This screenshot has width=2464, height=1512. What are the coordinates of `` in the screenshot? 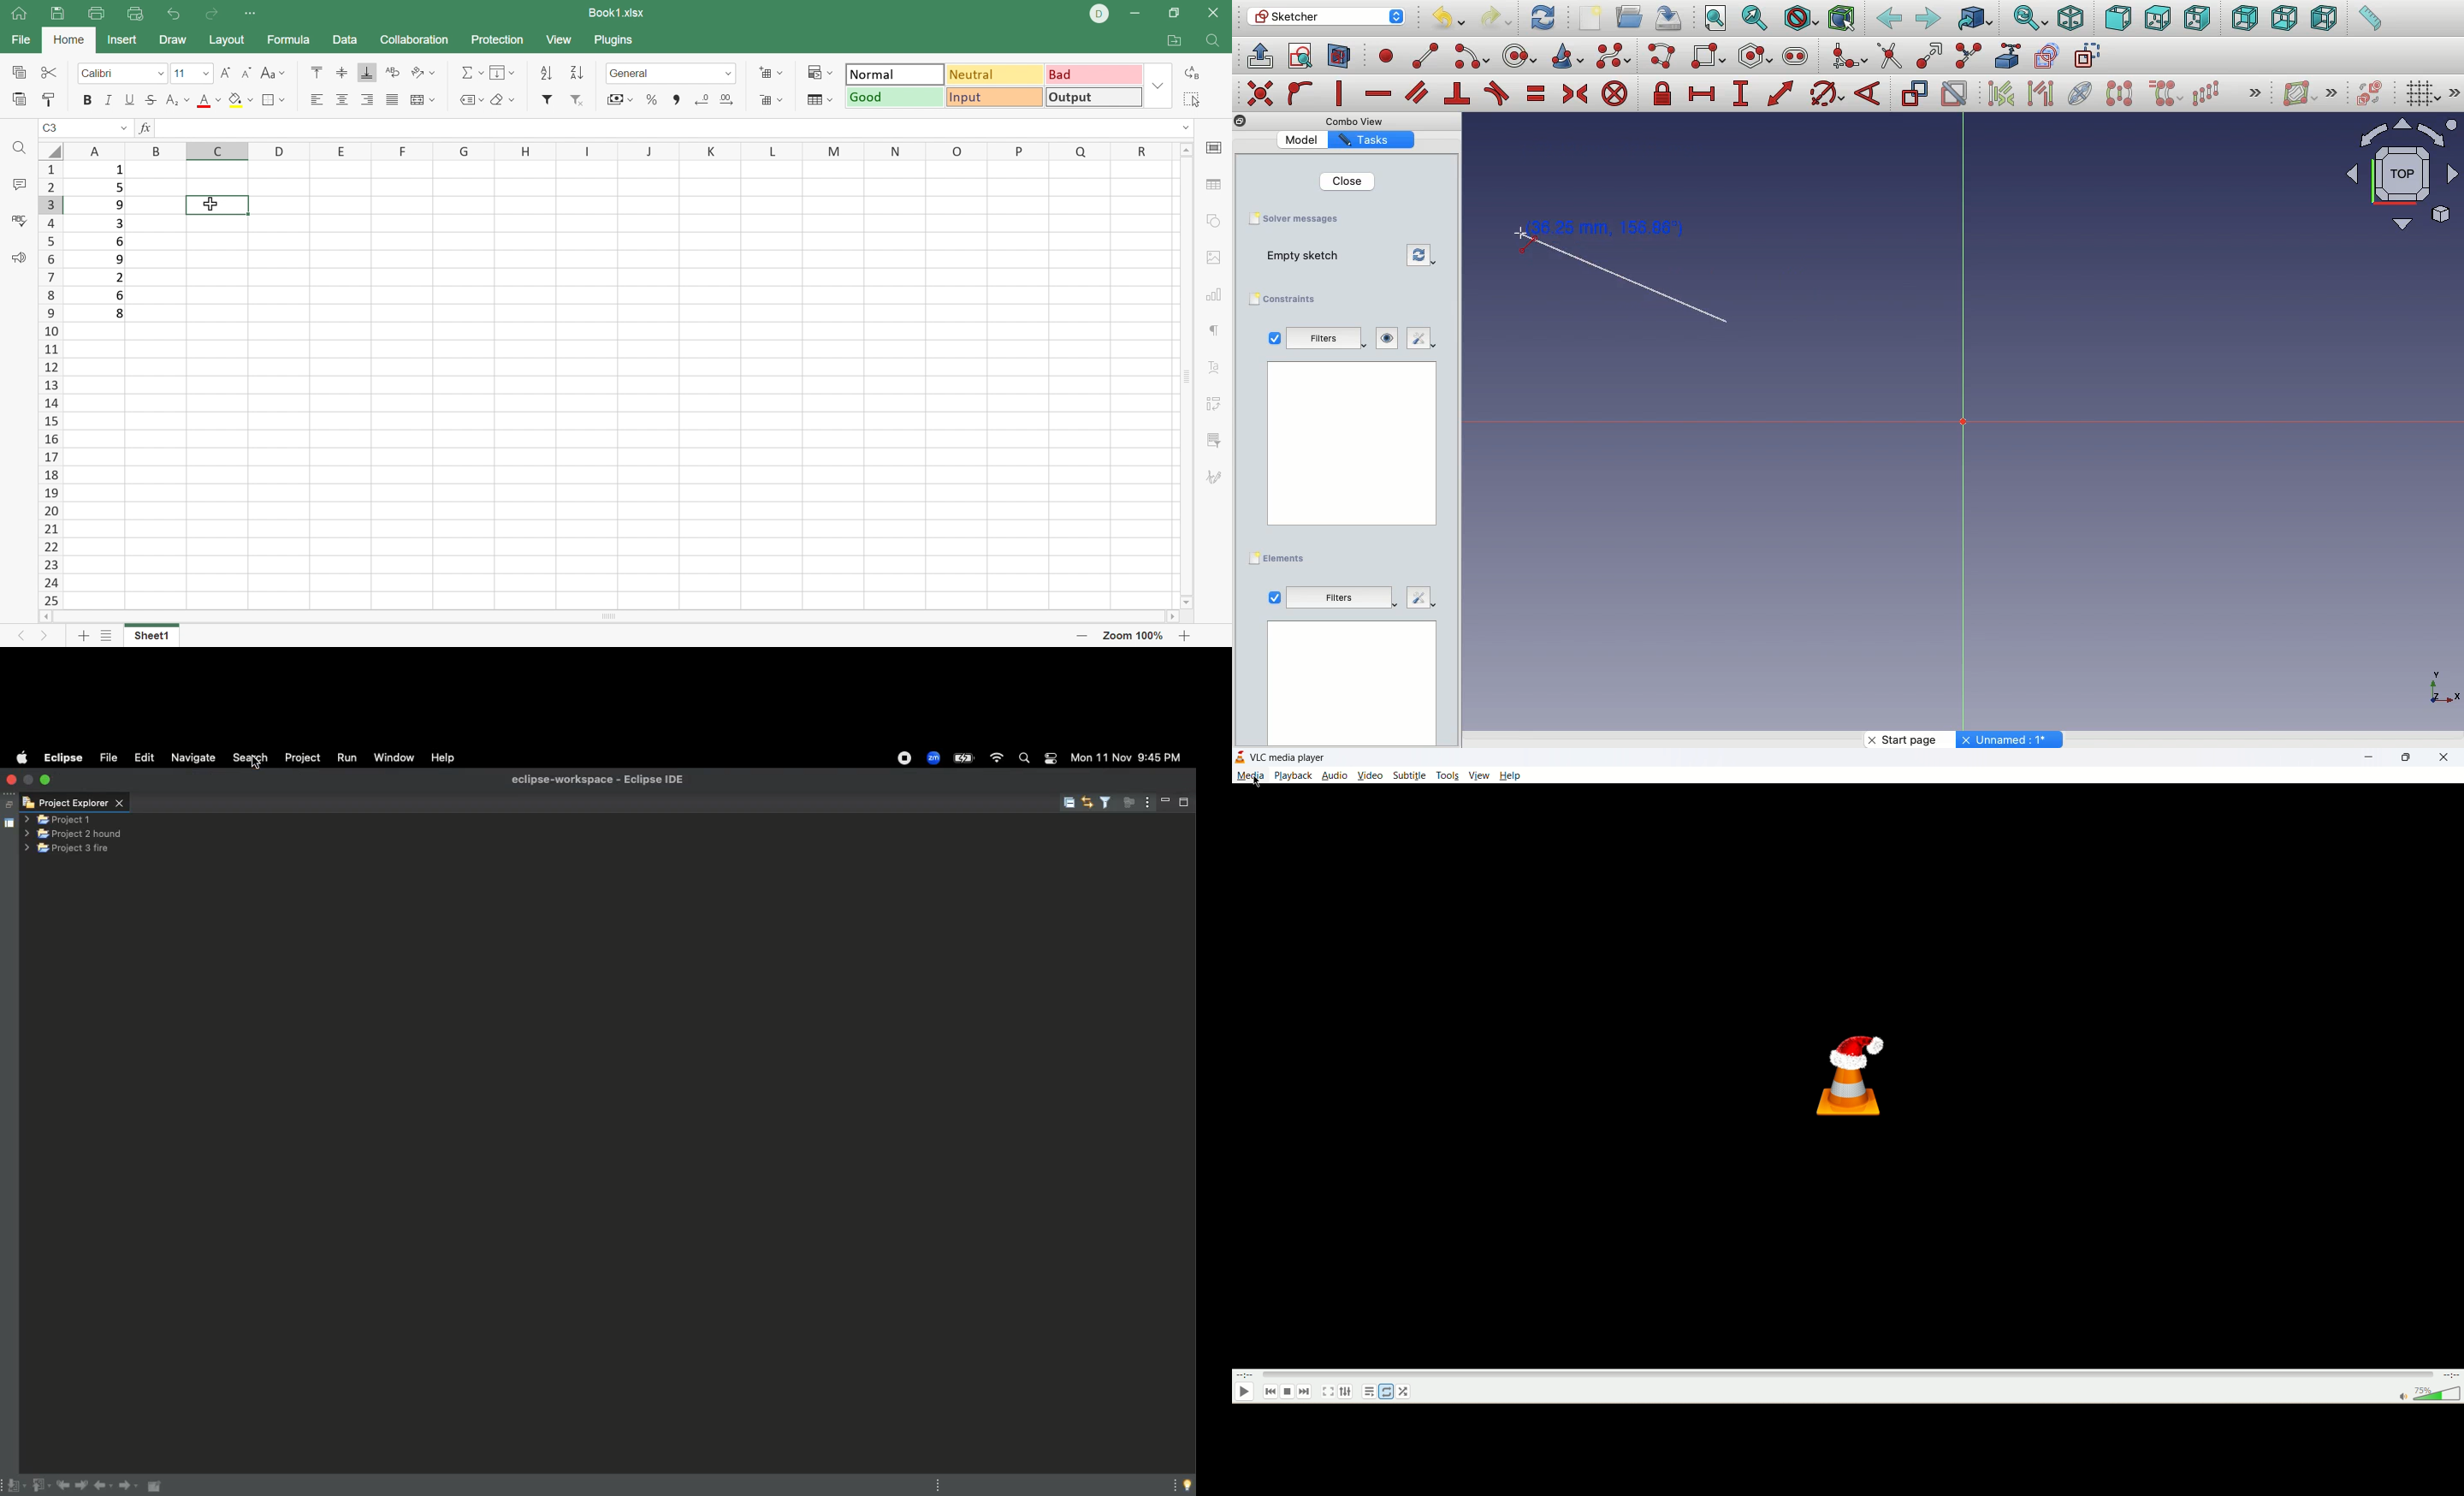 It's located at (1341, 598).